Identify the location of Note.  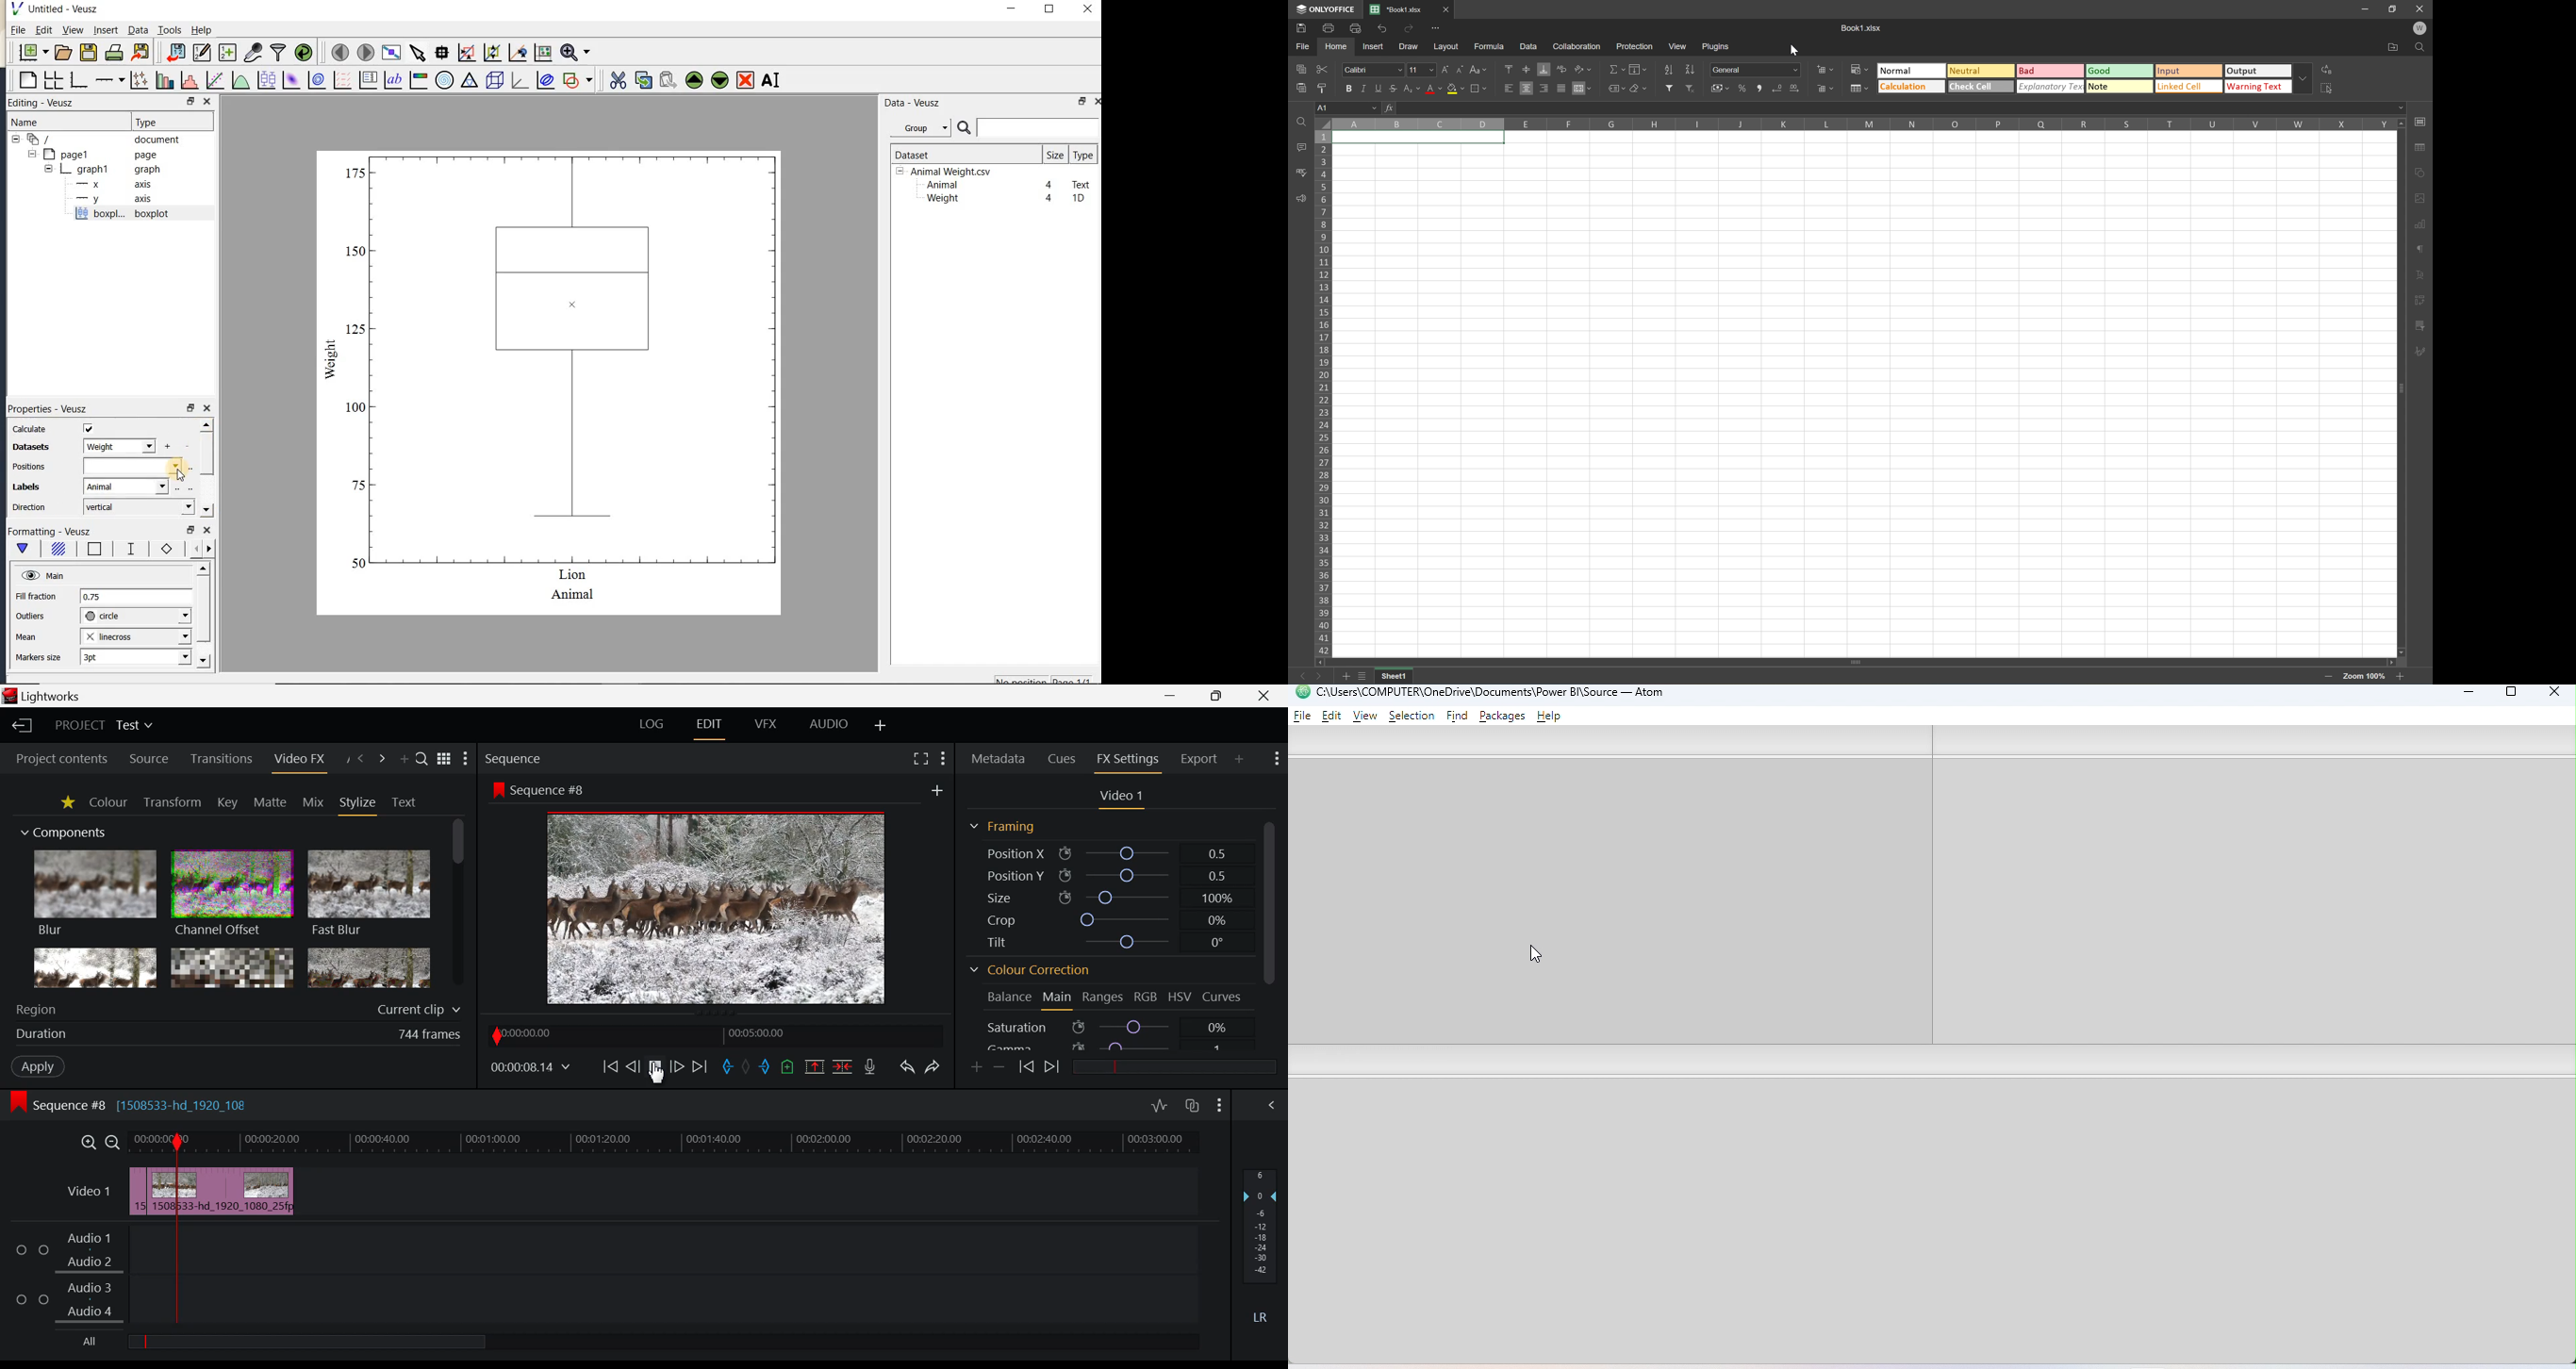
(2119, 86).